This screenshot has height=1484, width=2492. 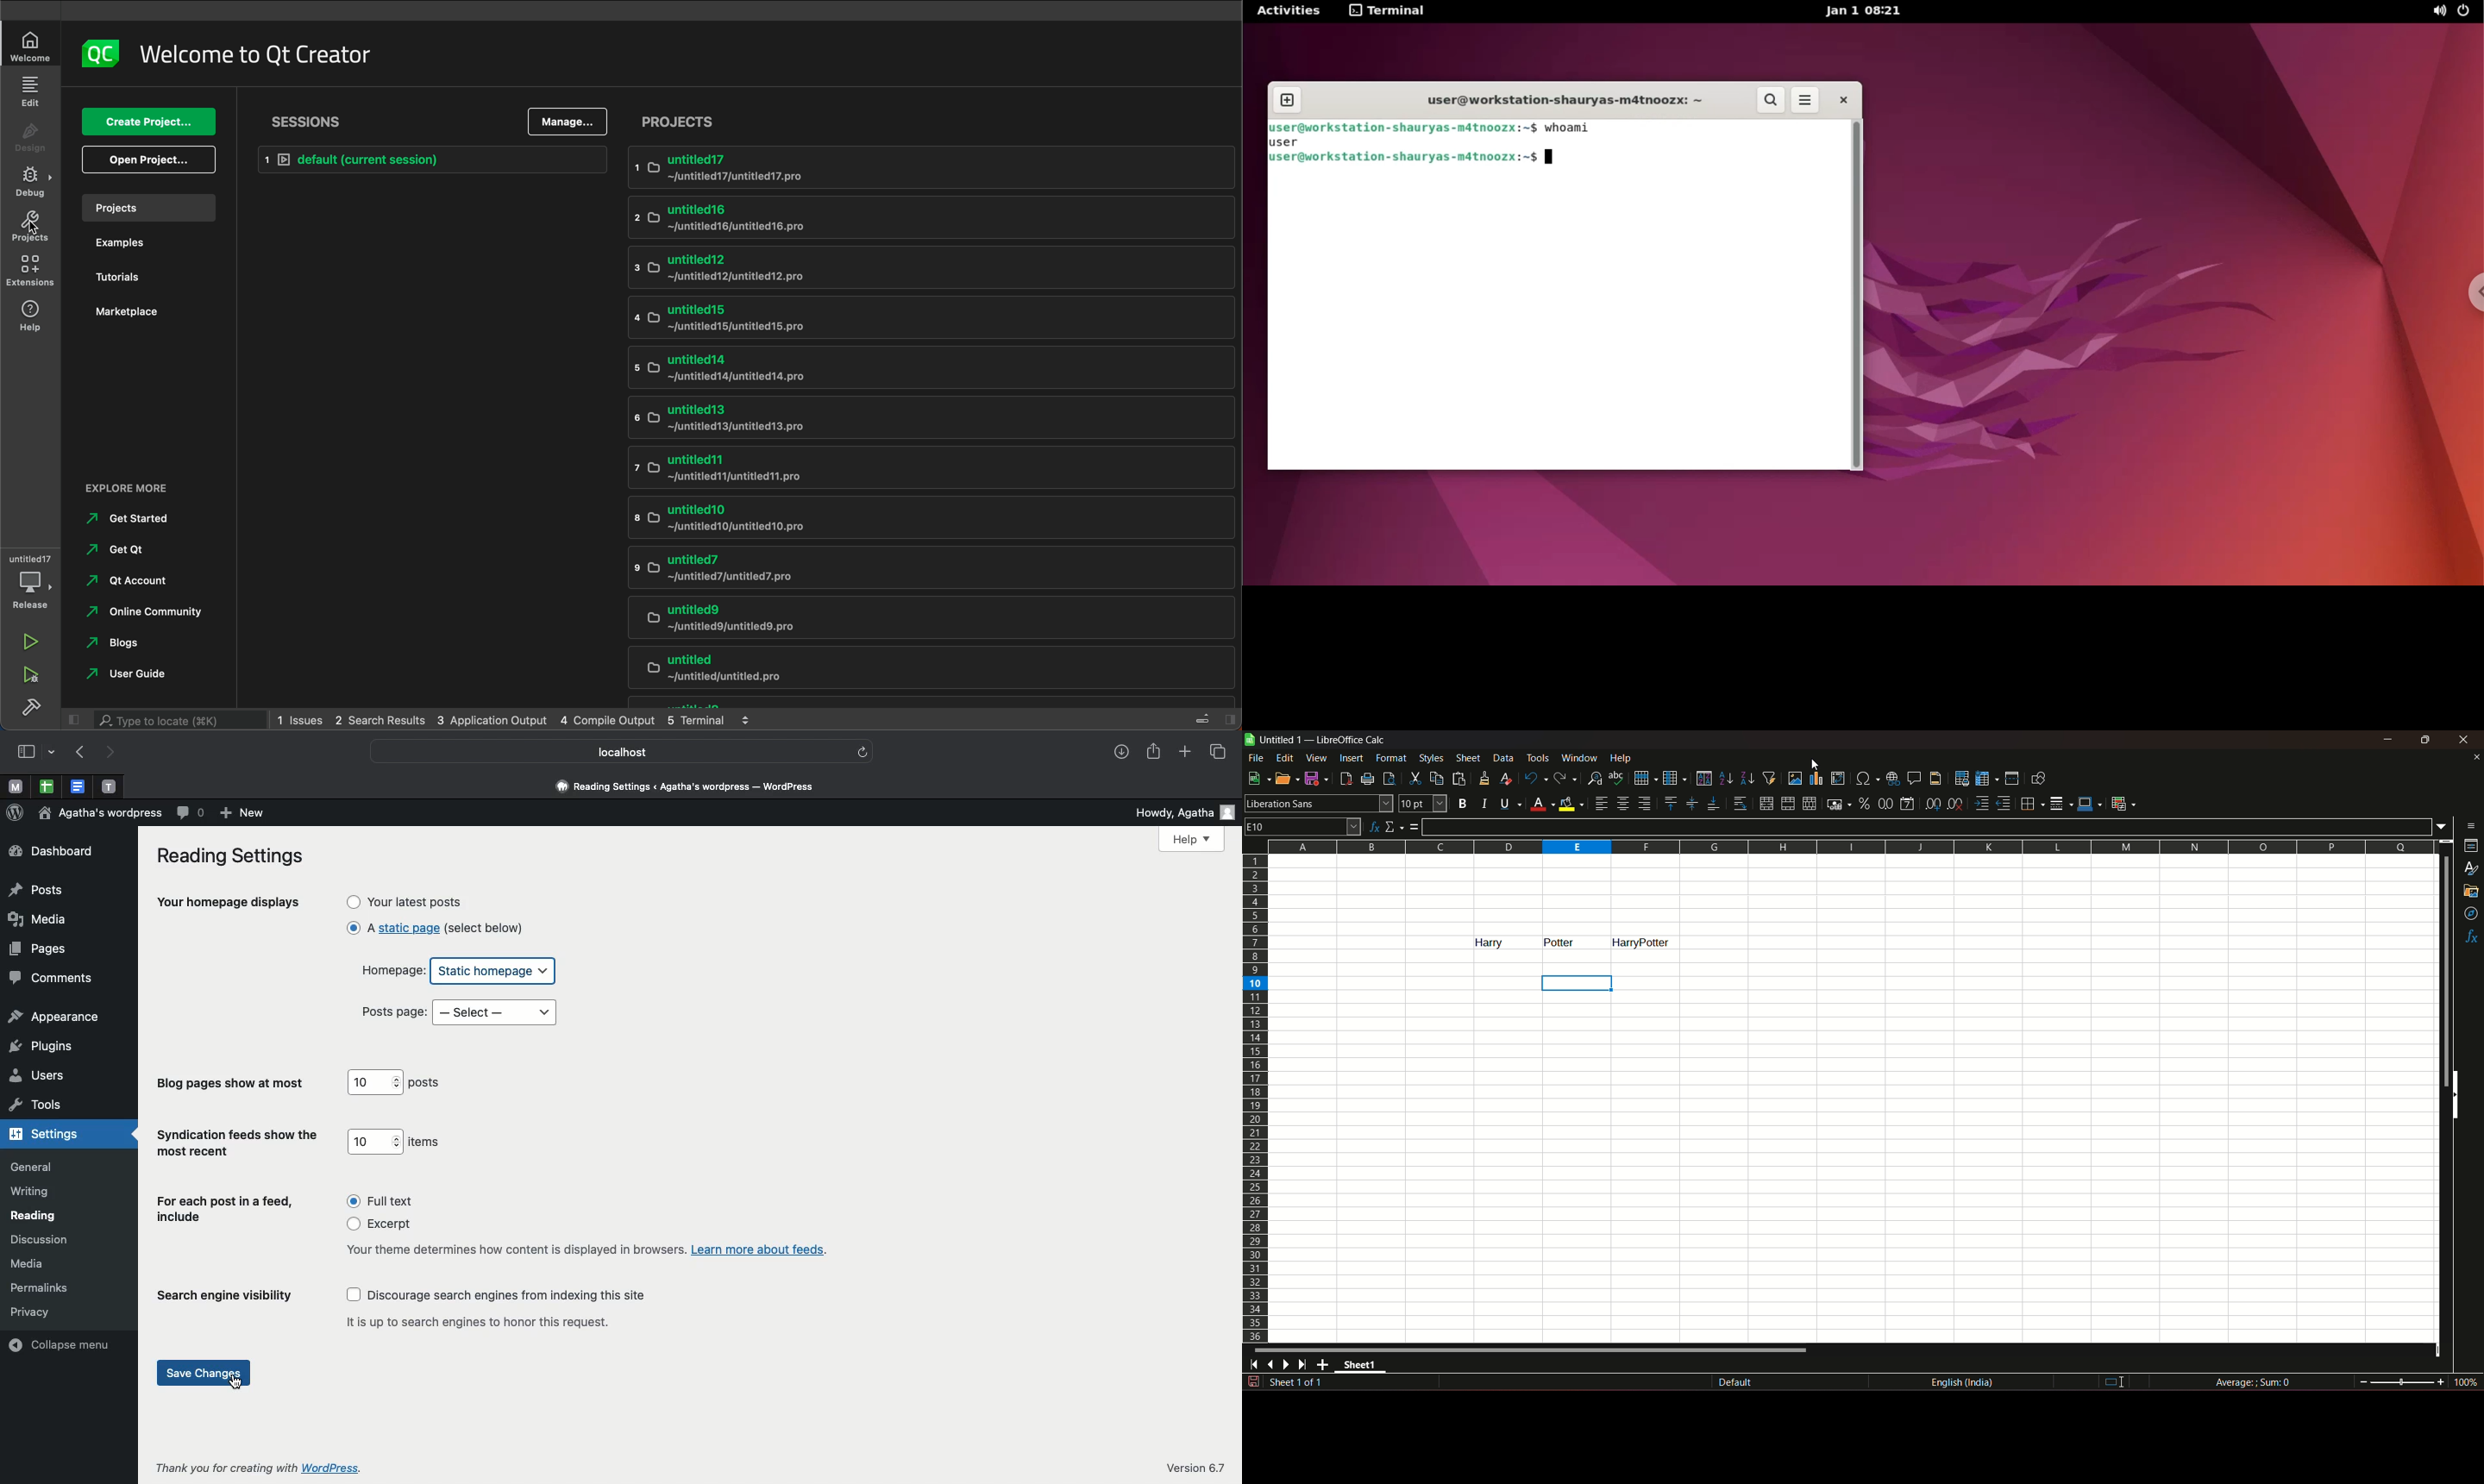 What do you see at coordinates (428, 1084) in the screenshot?
I see `posts` at bounding box center [428, 1084].